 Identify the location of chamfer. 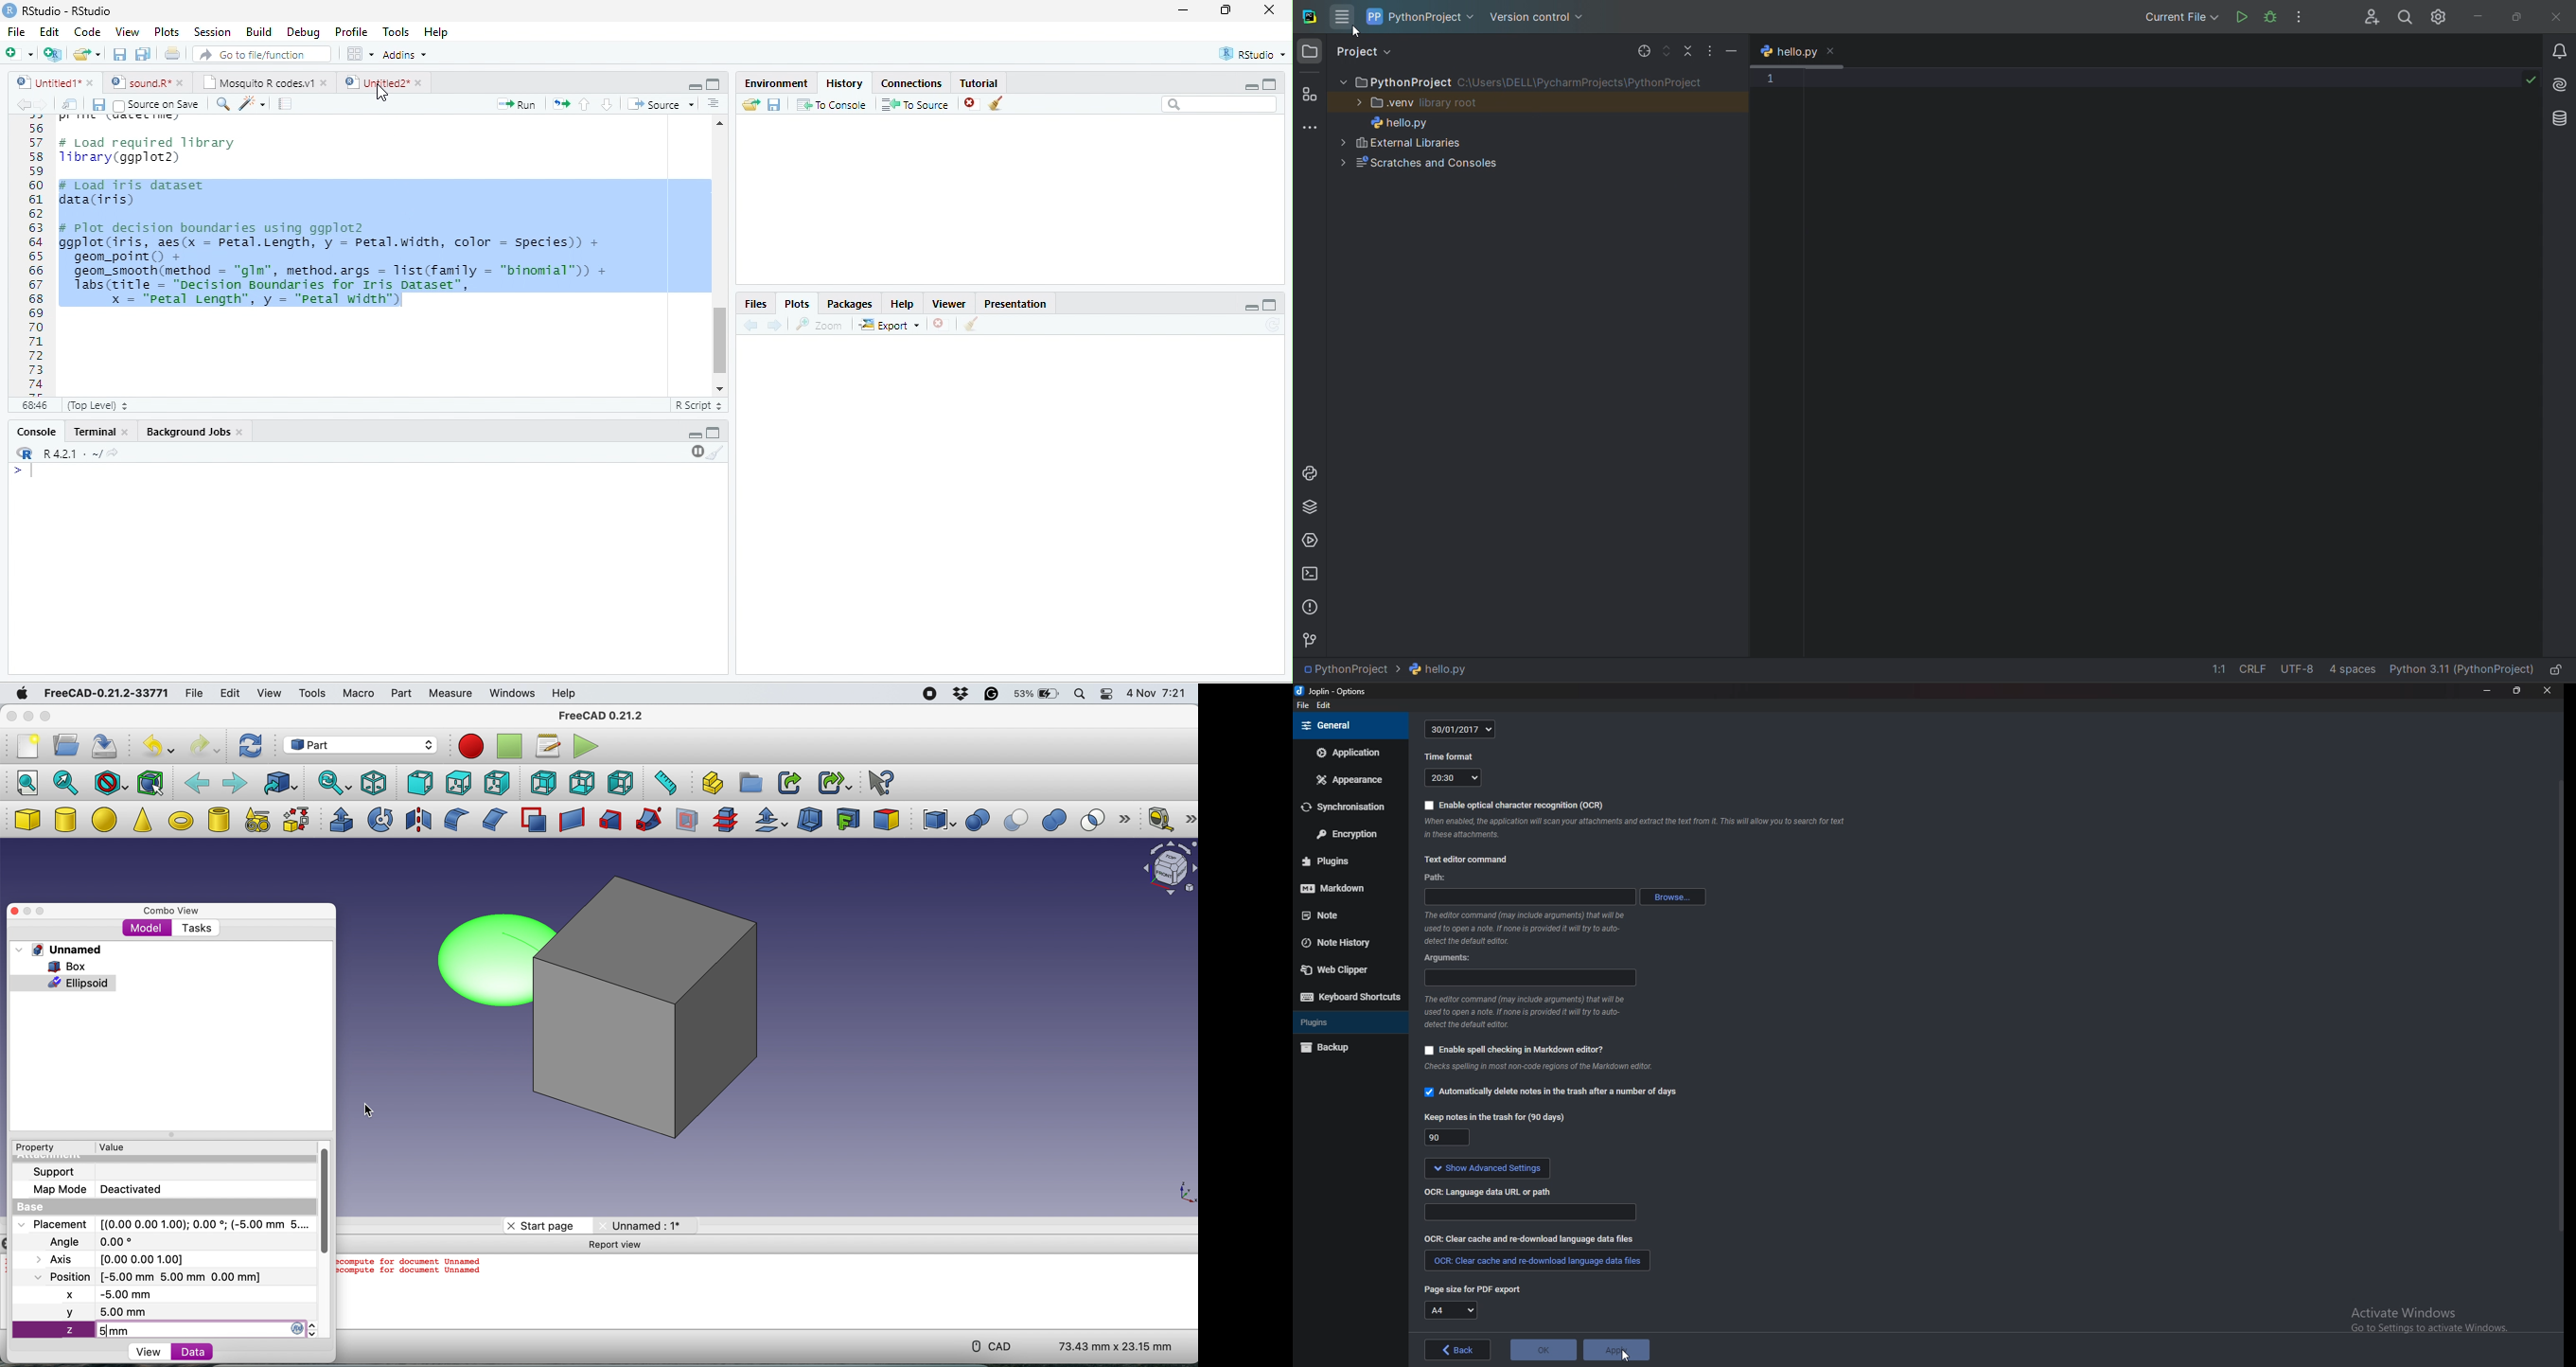
(493, 819).